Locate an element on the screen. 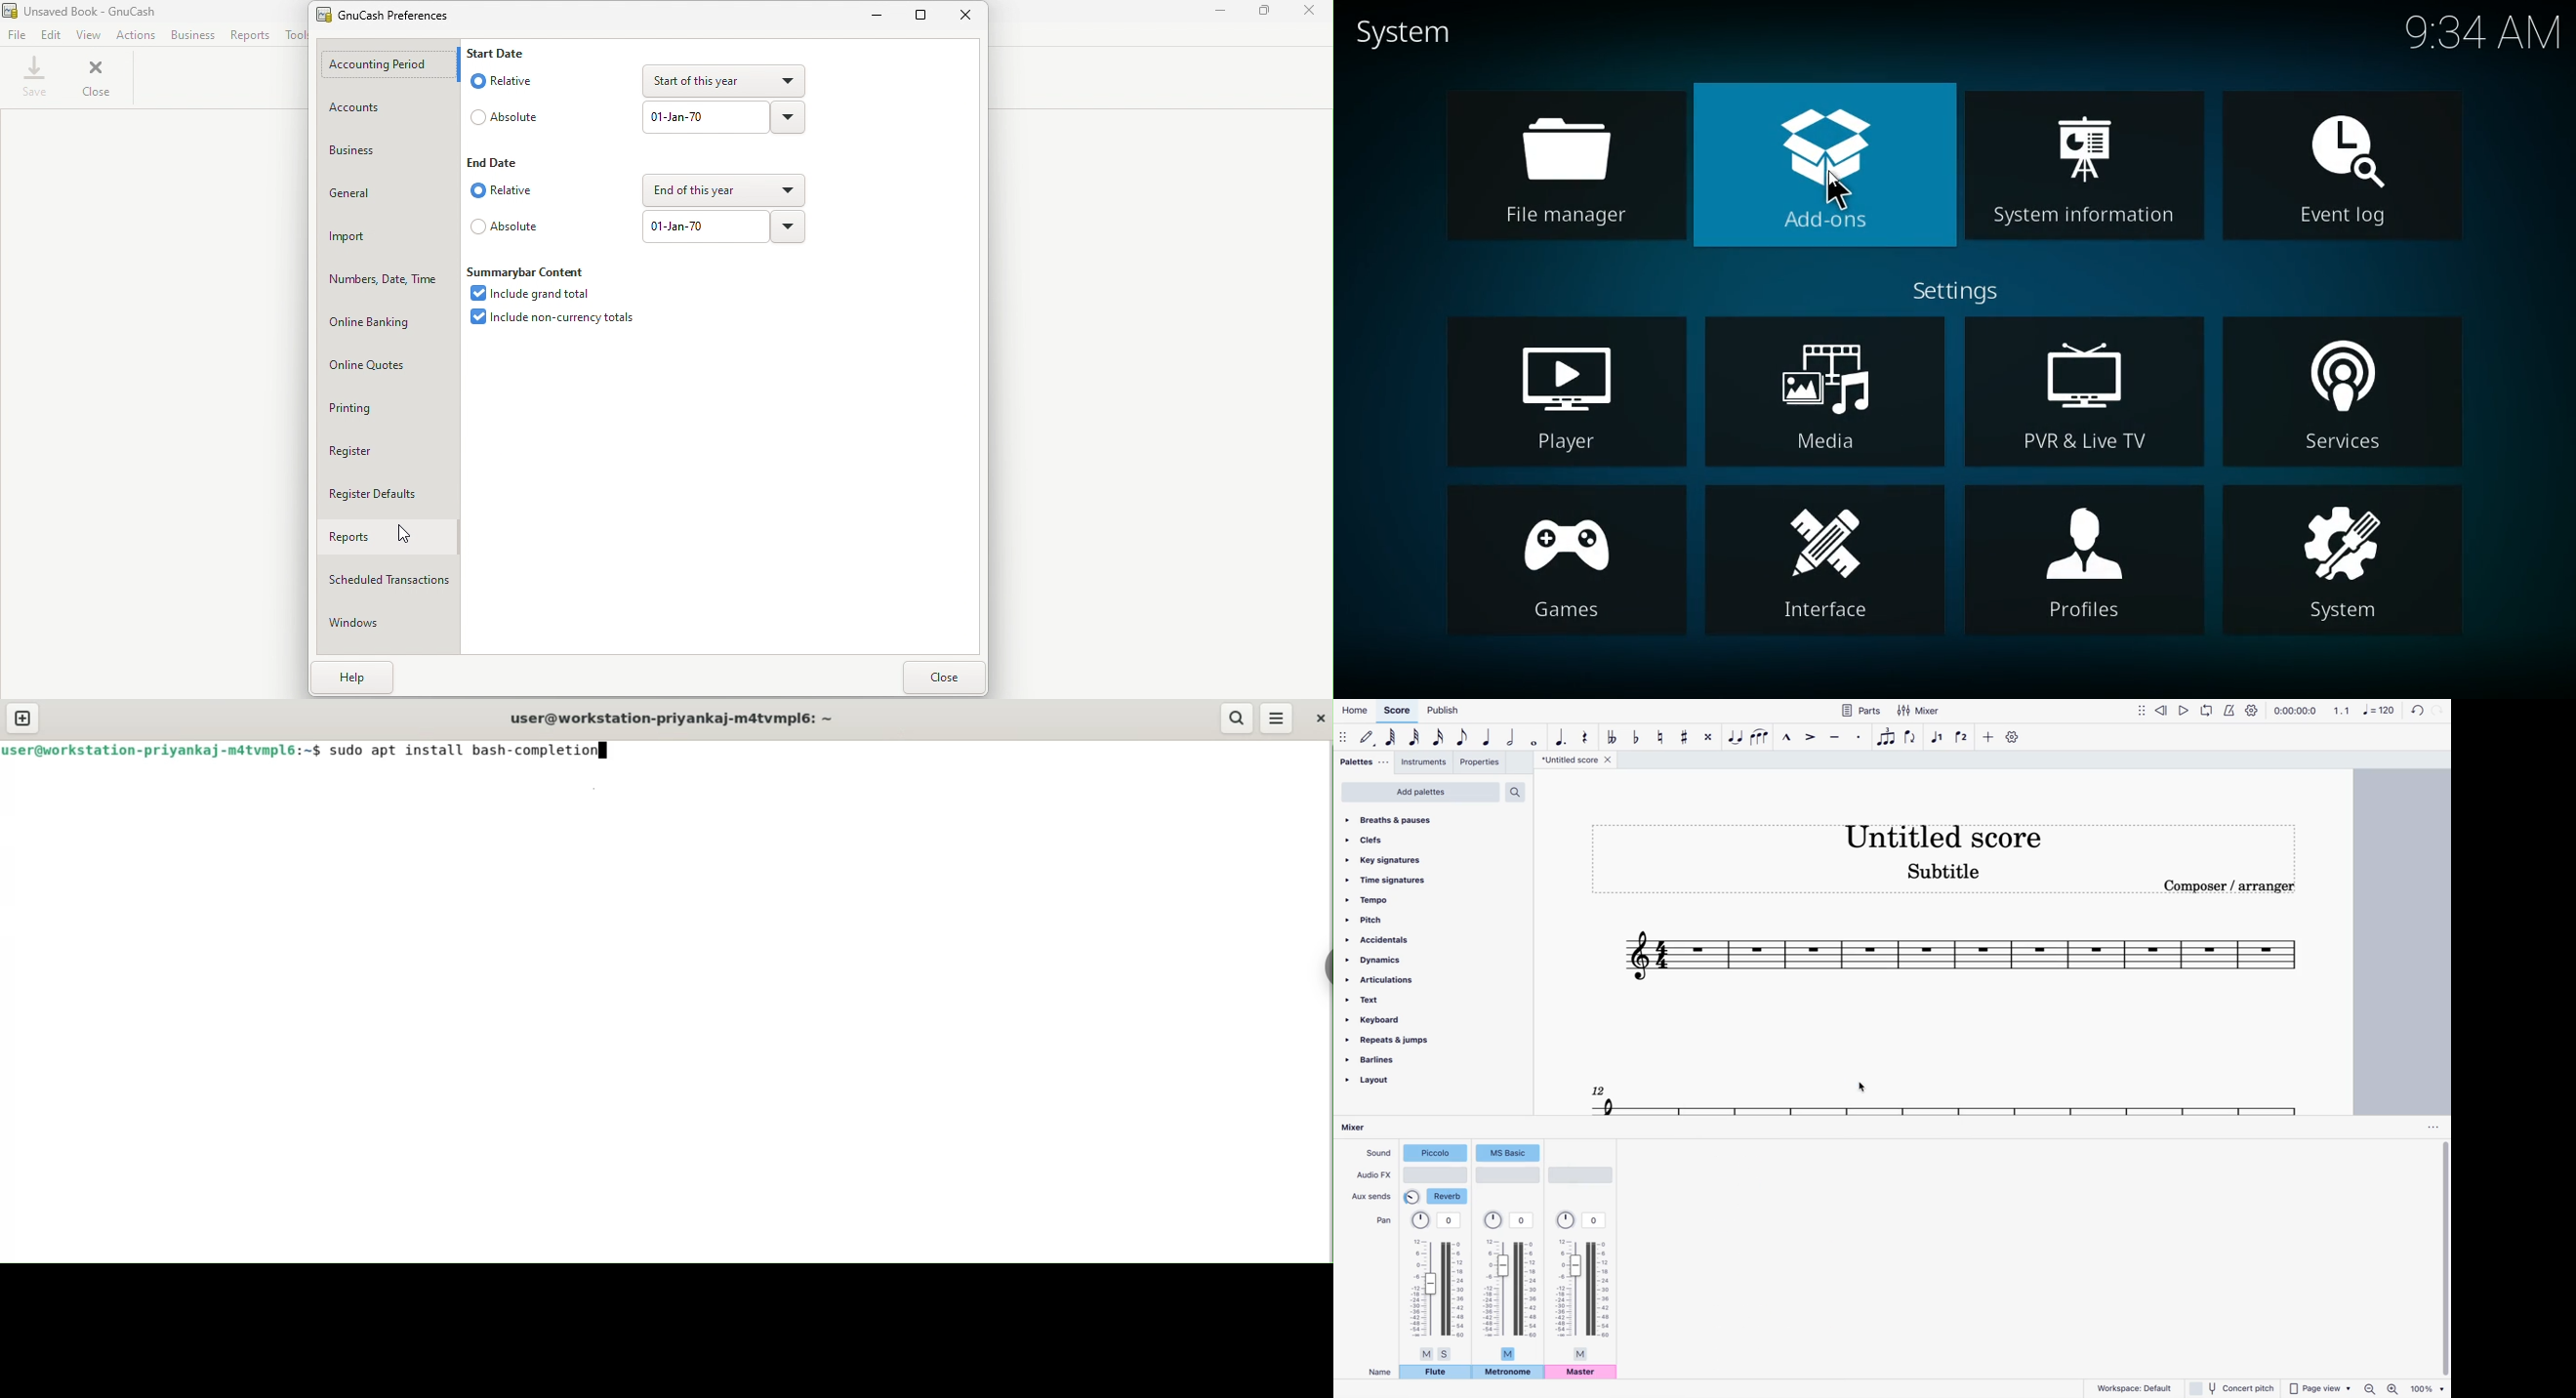 This screenshot has width=2576, height=1400. page view is located at coordinates (2320, 1386).